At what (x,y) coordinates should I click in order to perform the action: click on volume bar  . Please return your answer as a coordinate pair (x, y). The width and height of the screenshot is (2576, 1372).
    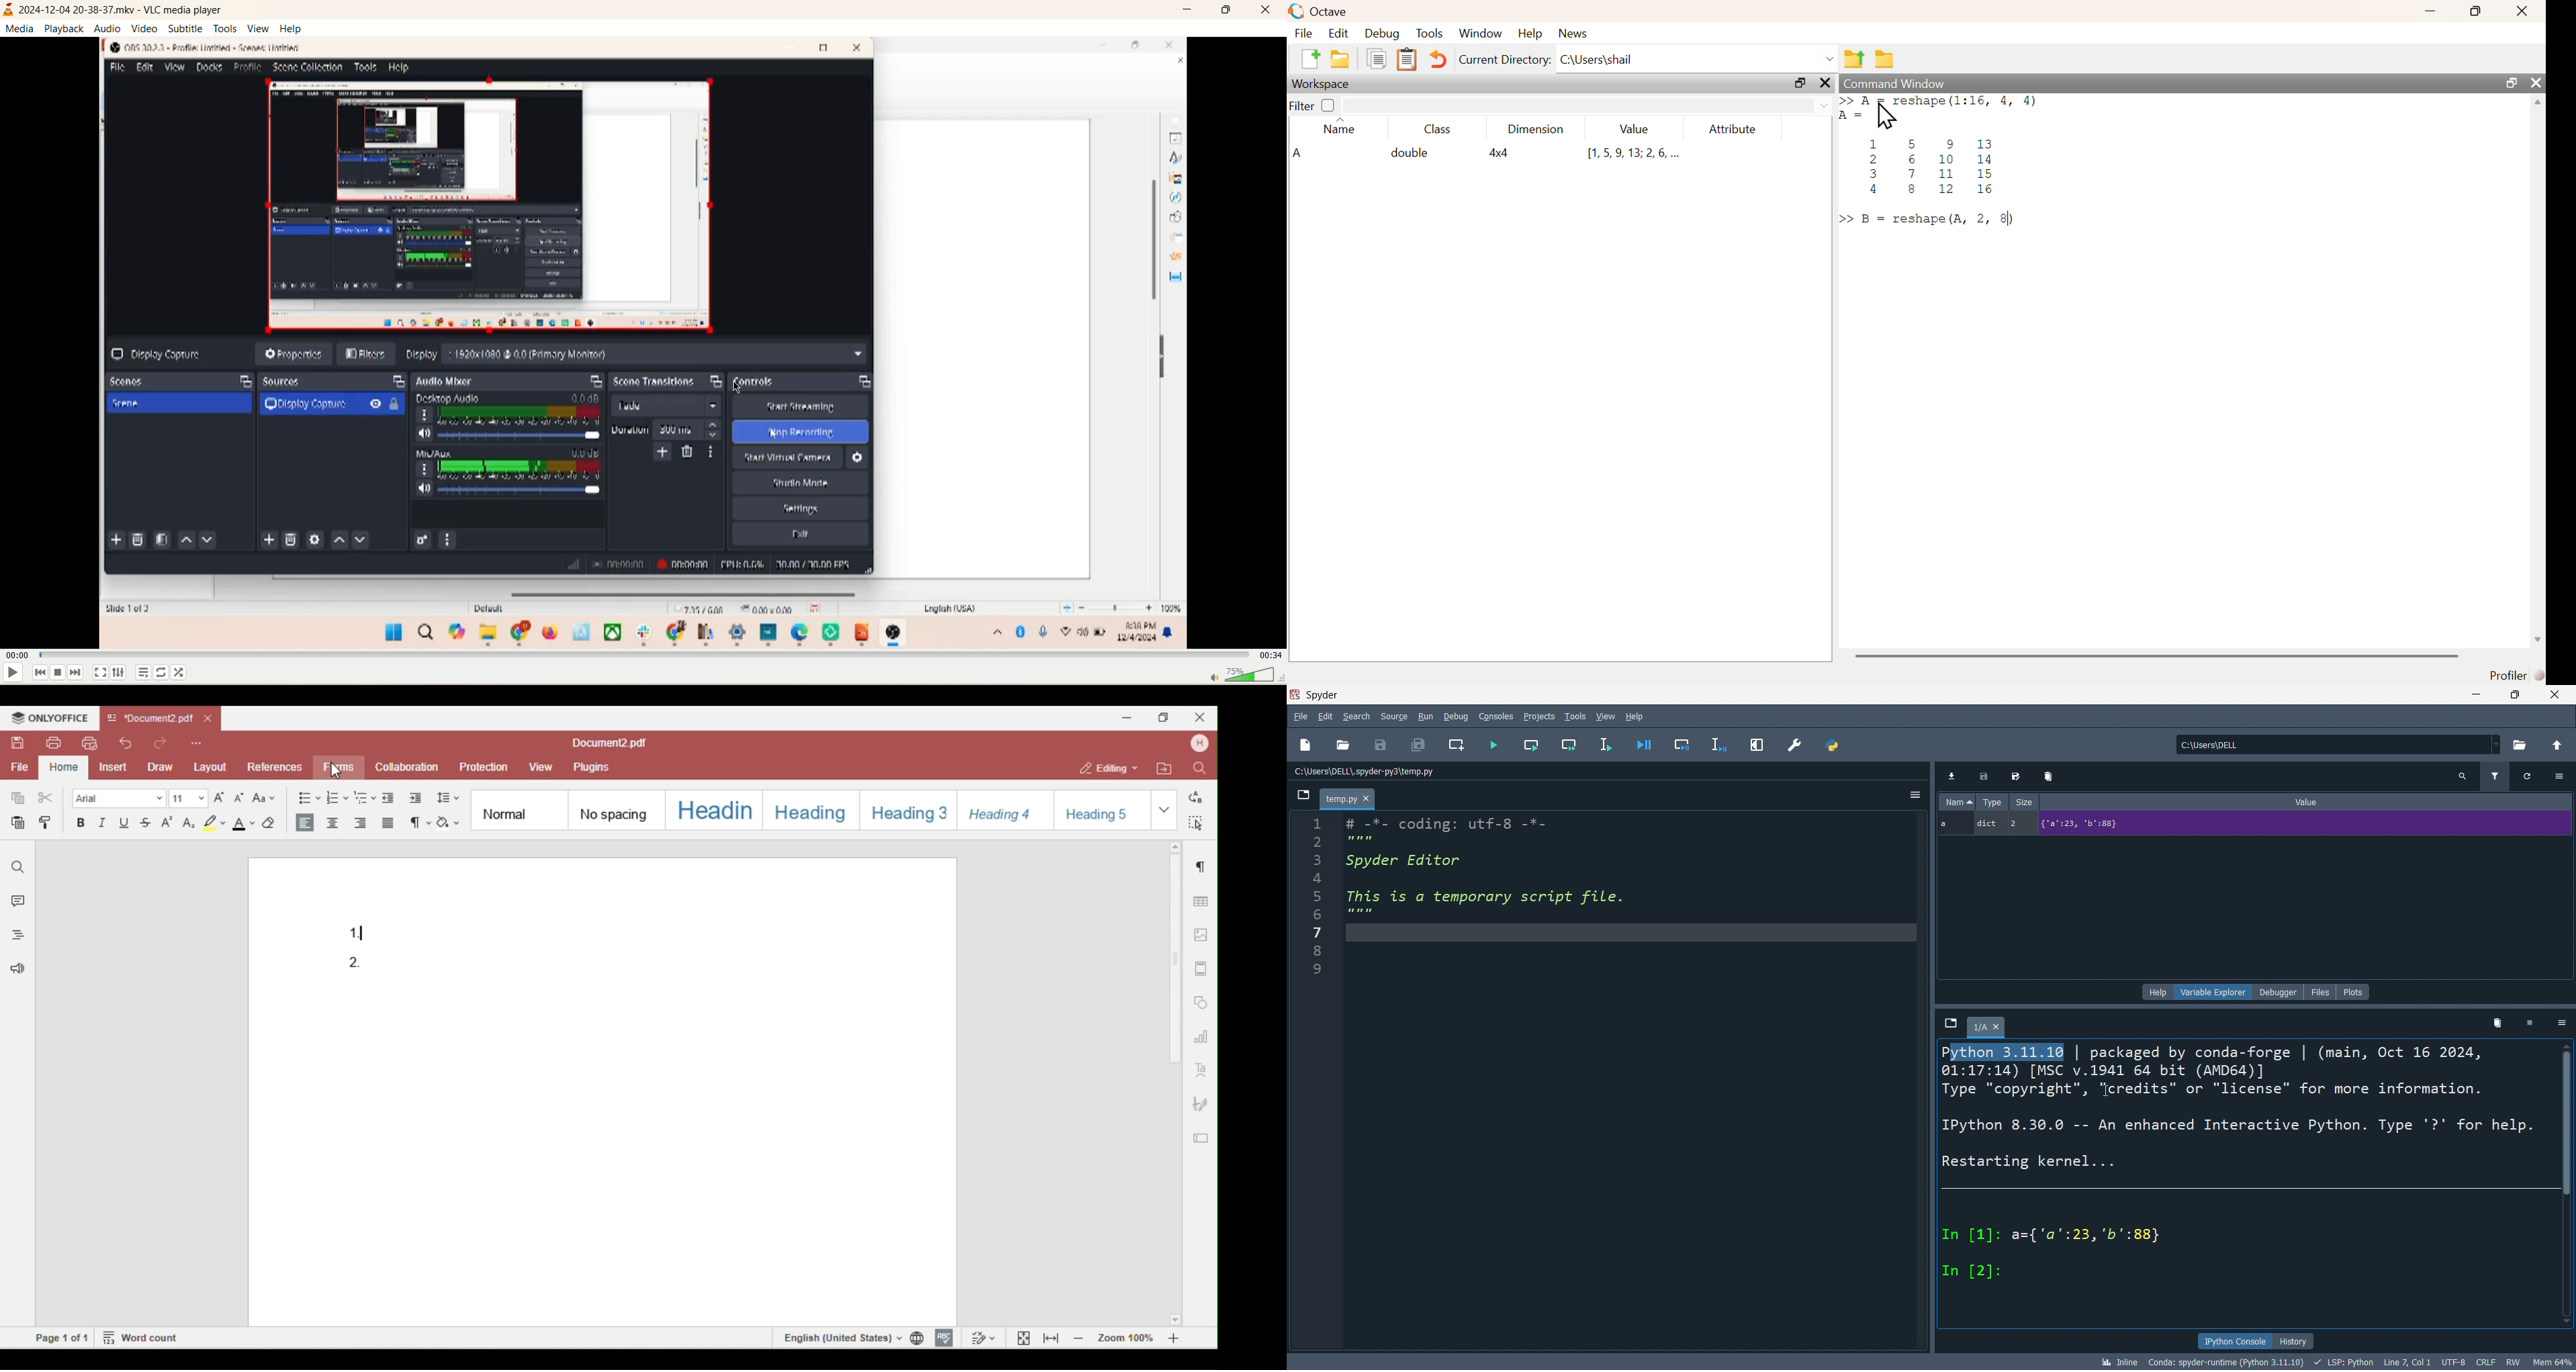
    Looking at the image, I should click on (1247, 674).